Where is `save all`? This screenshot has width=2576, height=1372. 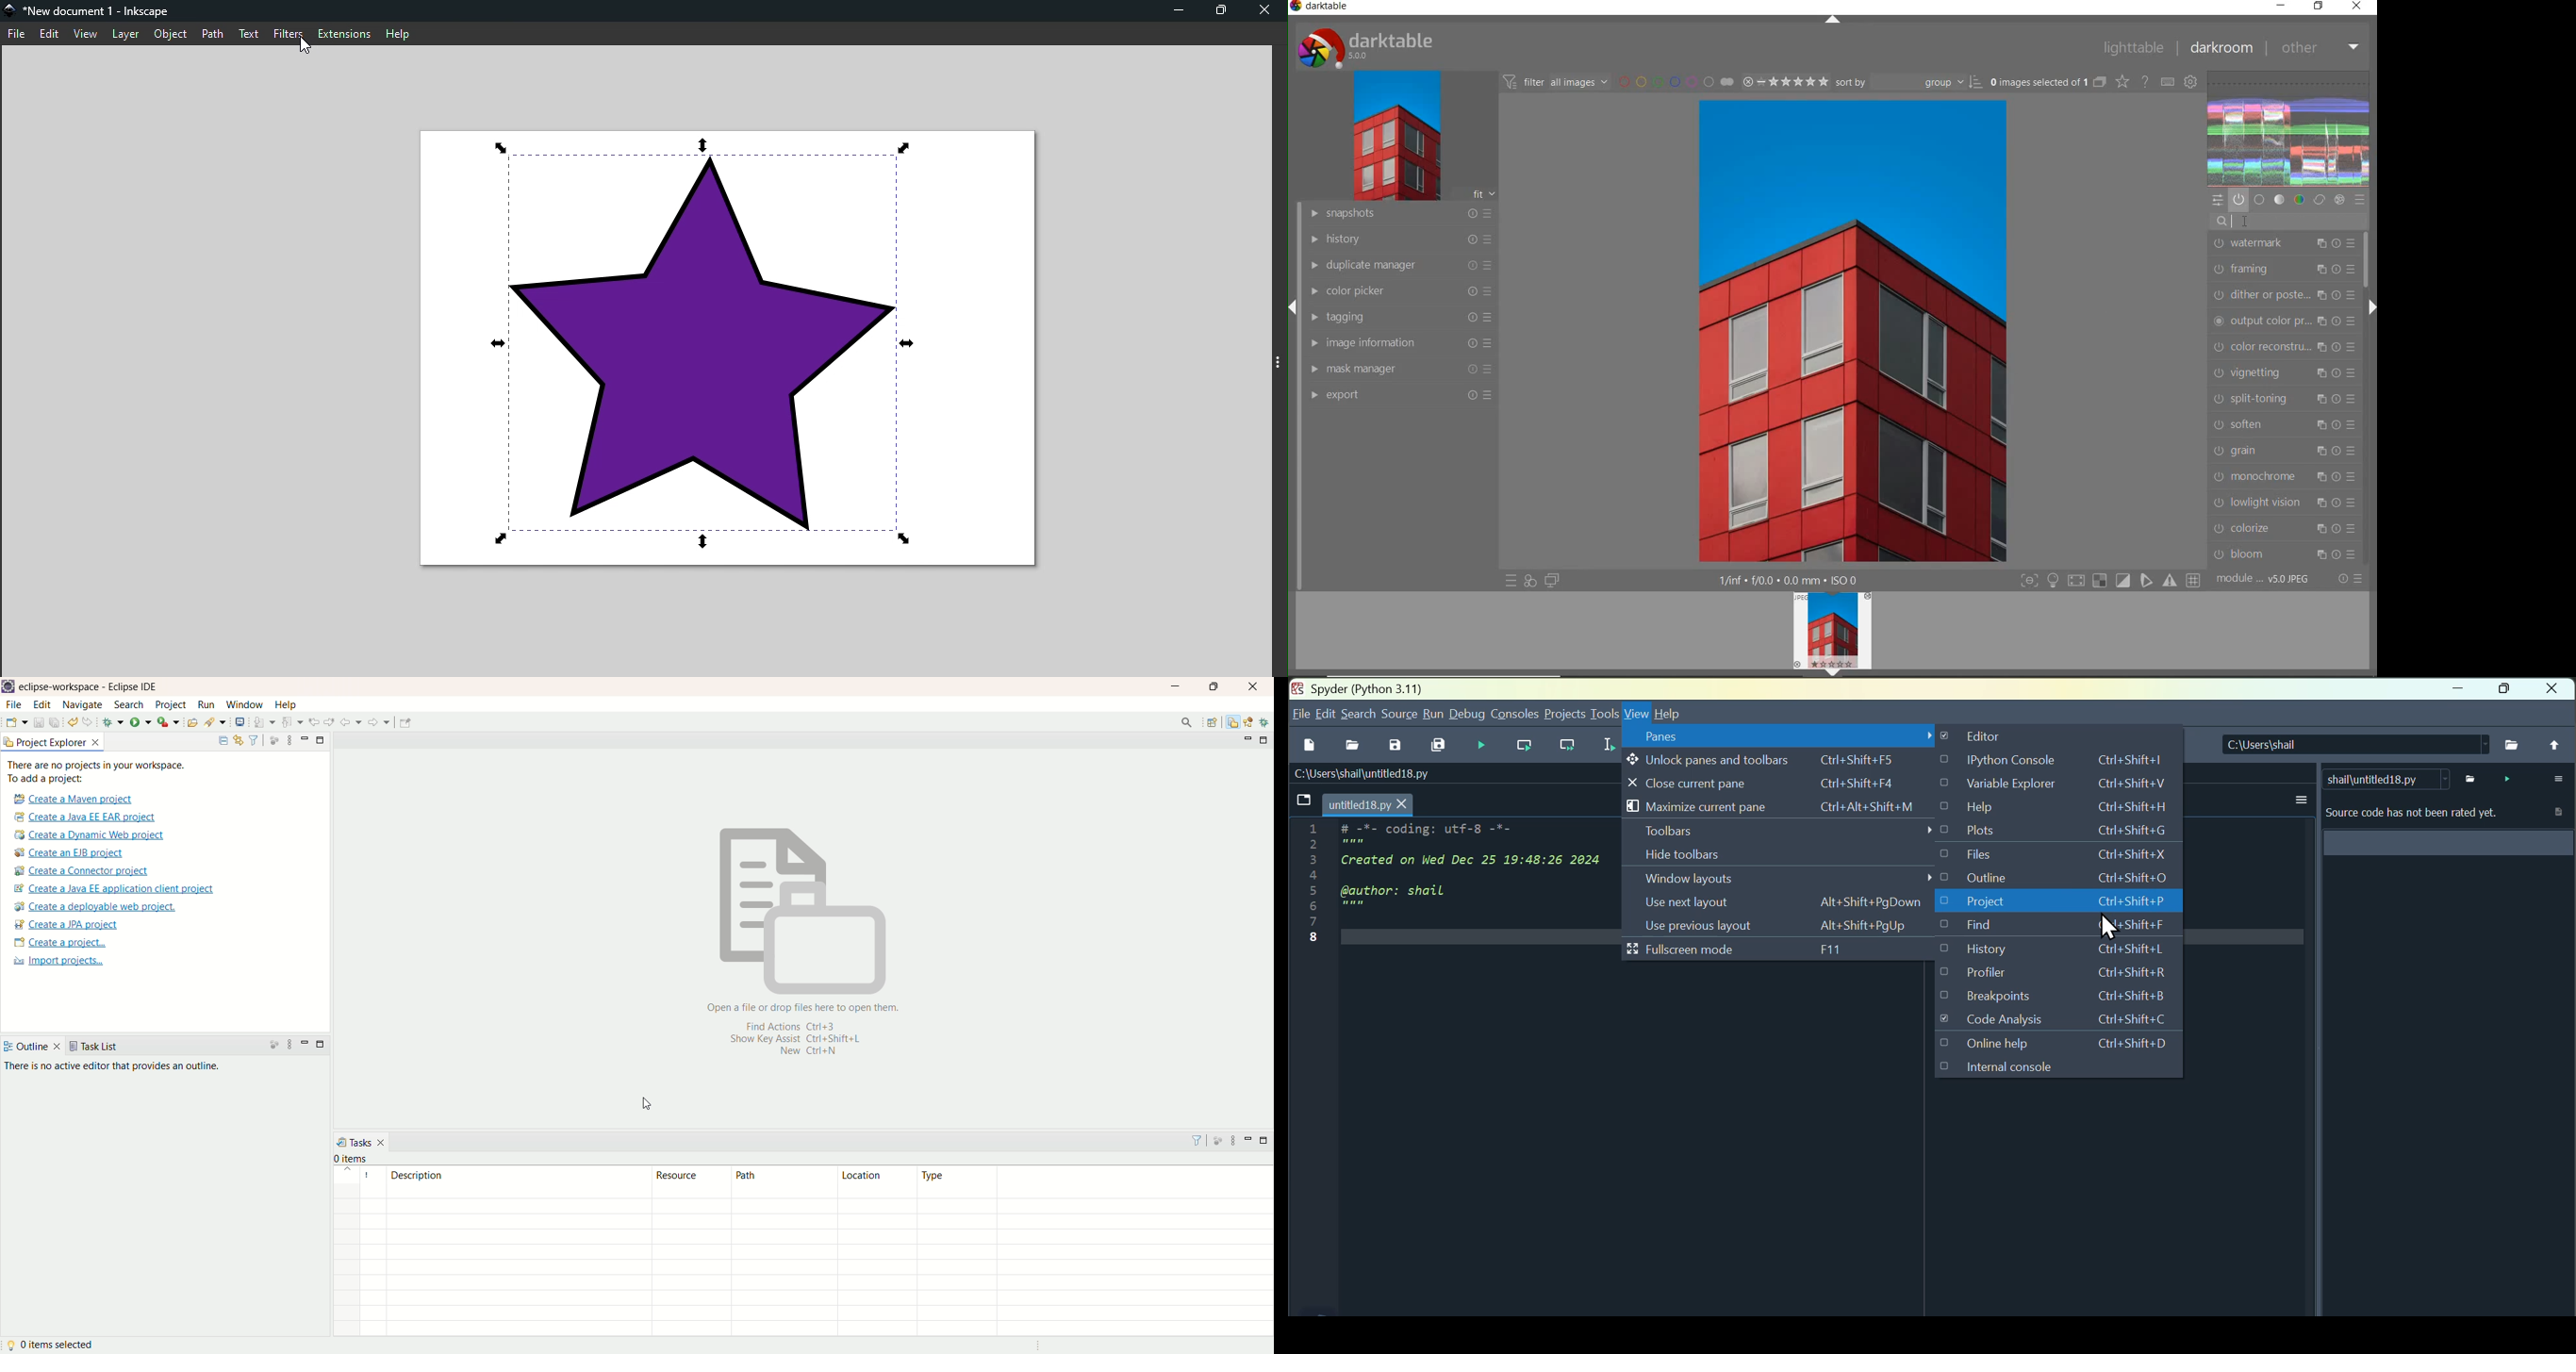 save all is located at coordinates (54, 721).